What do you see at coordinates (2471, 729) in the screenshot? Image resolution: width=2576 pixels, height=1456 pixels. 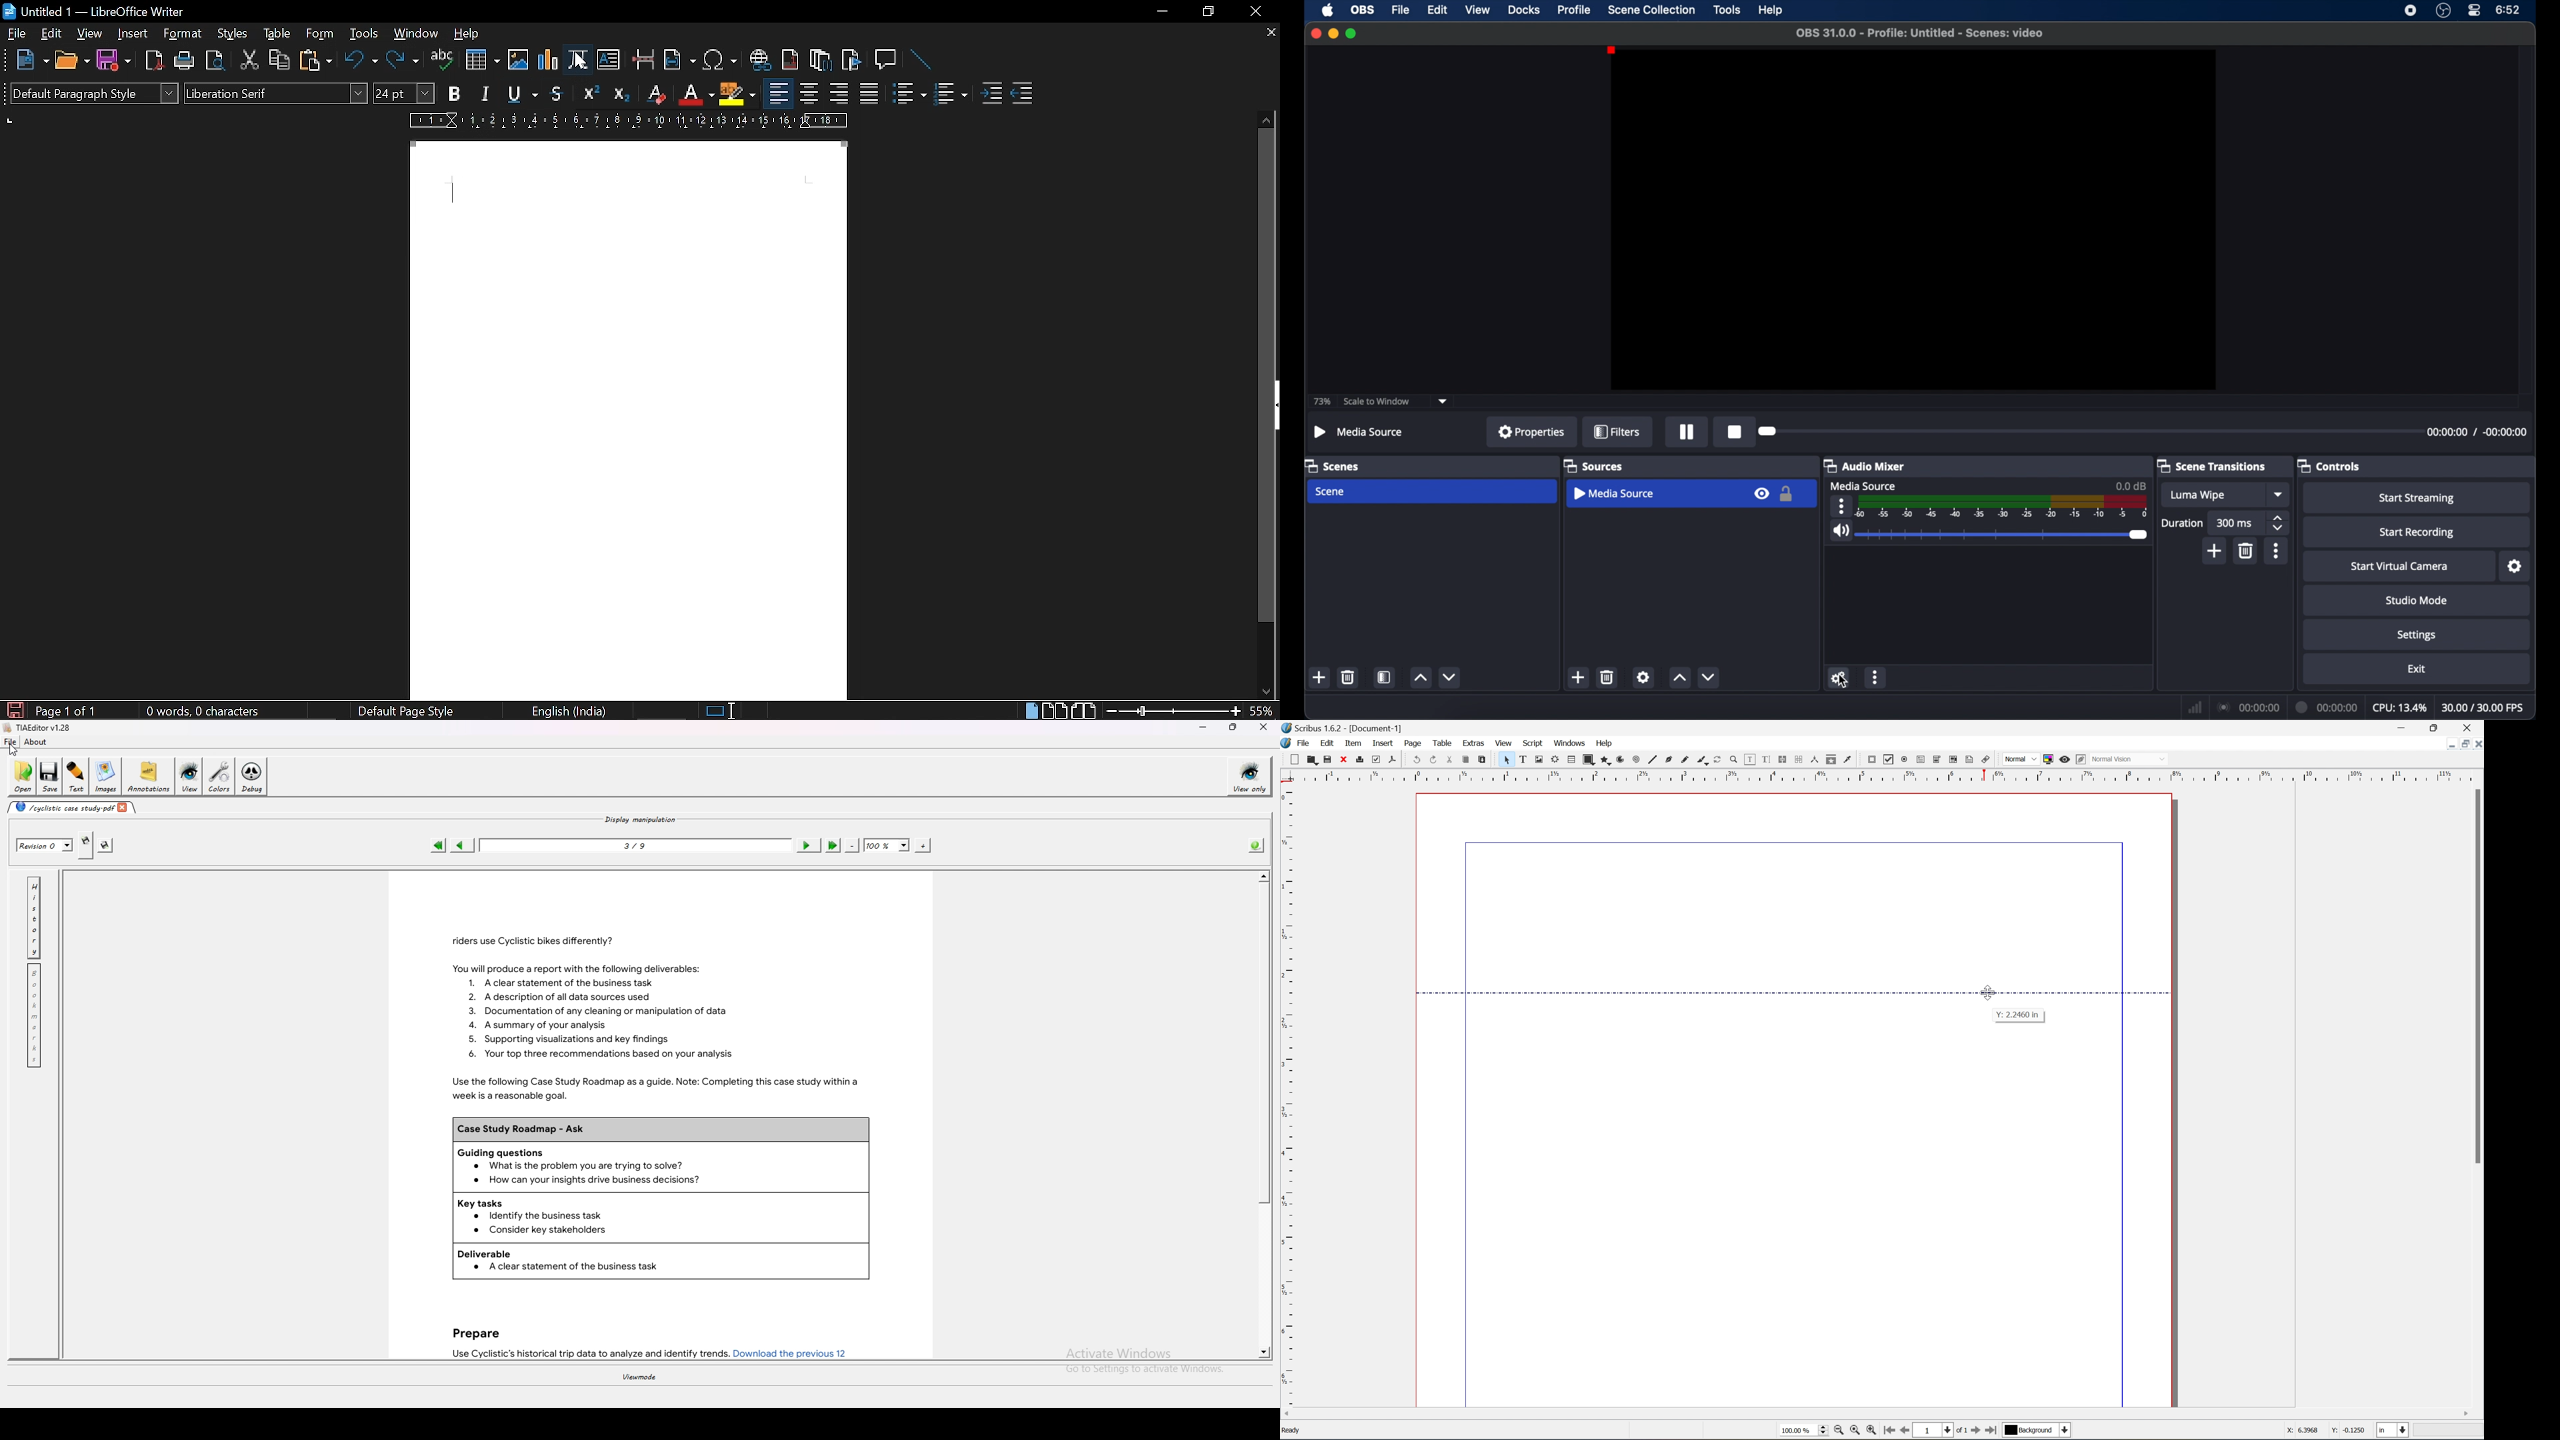 I see `close` at bounding box center [2471, 729].